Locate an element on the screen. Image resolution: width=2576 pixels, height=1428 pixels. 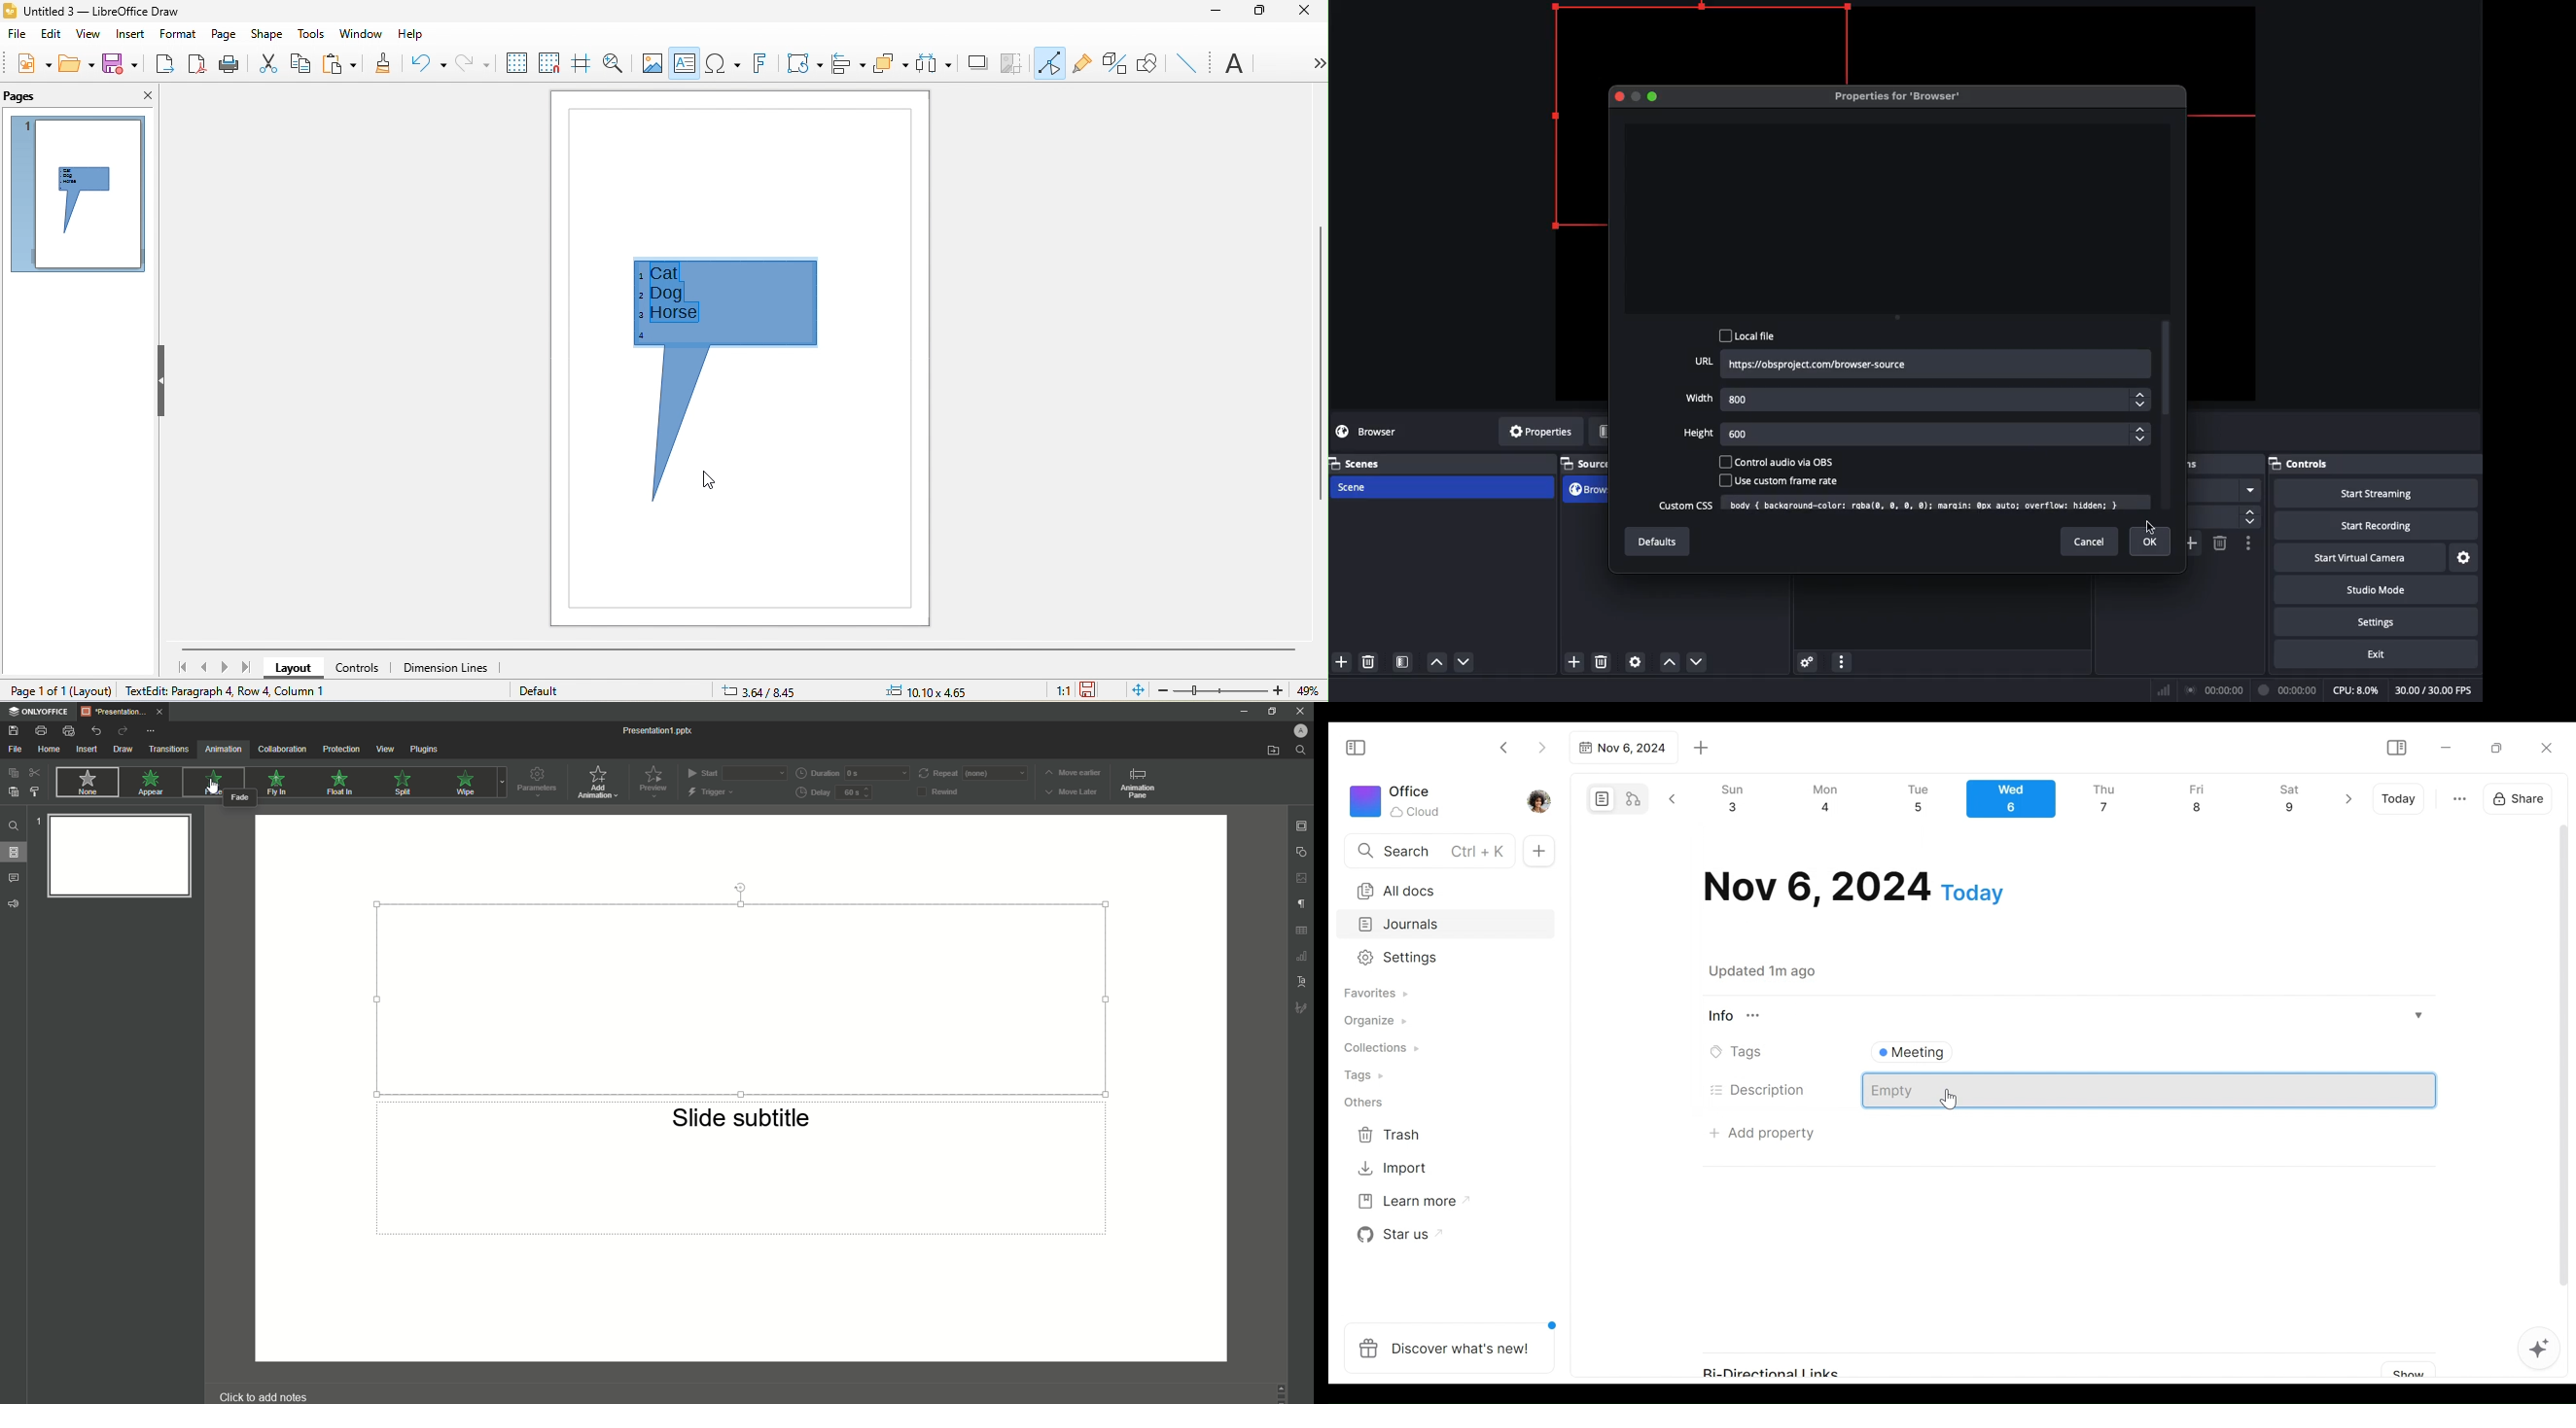
Fly In is located at coordinates (281, 783).